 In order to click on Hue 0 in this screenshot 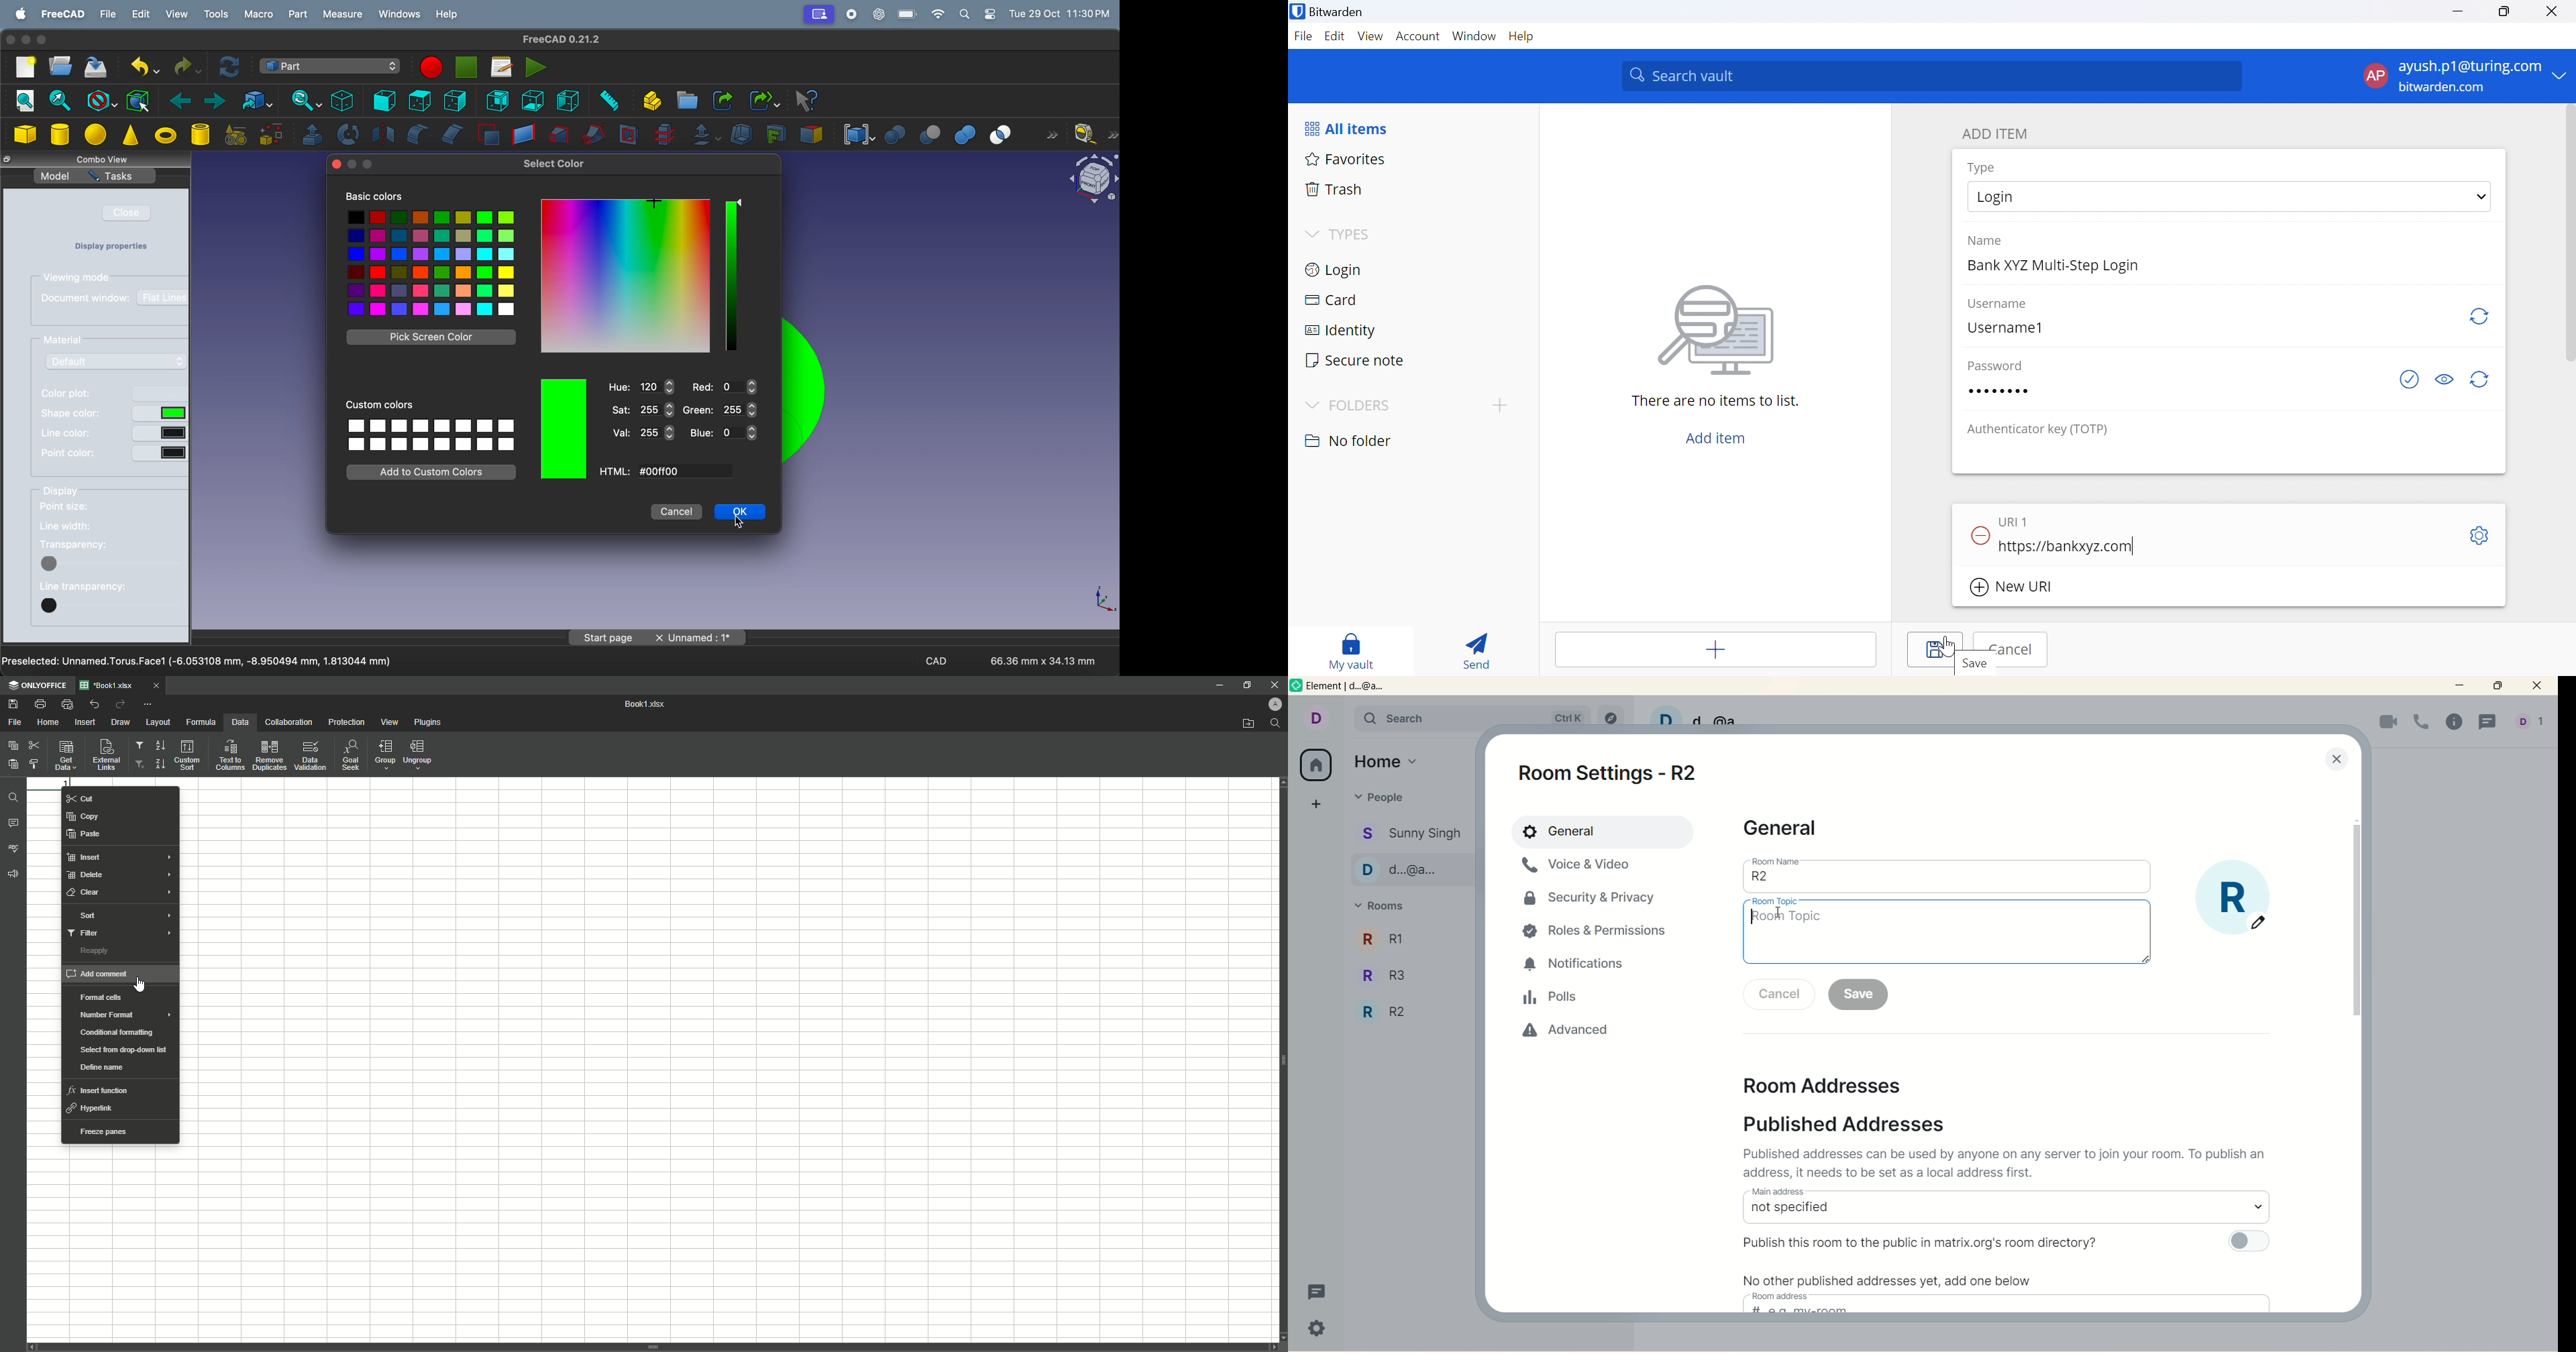, I will do `click(643, 388)`.